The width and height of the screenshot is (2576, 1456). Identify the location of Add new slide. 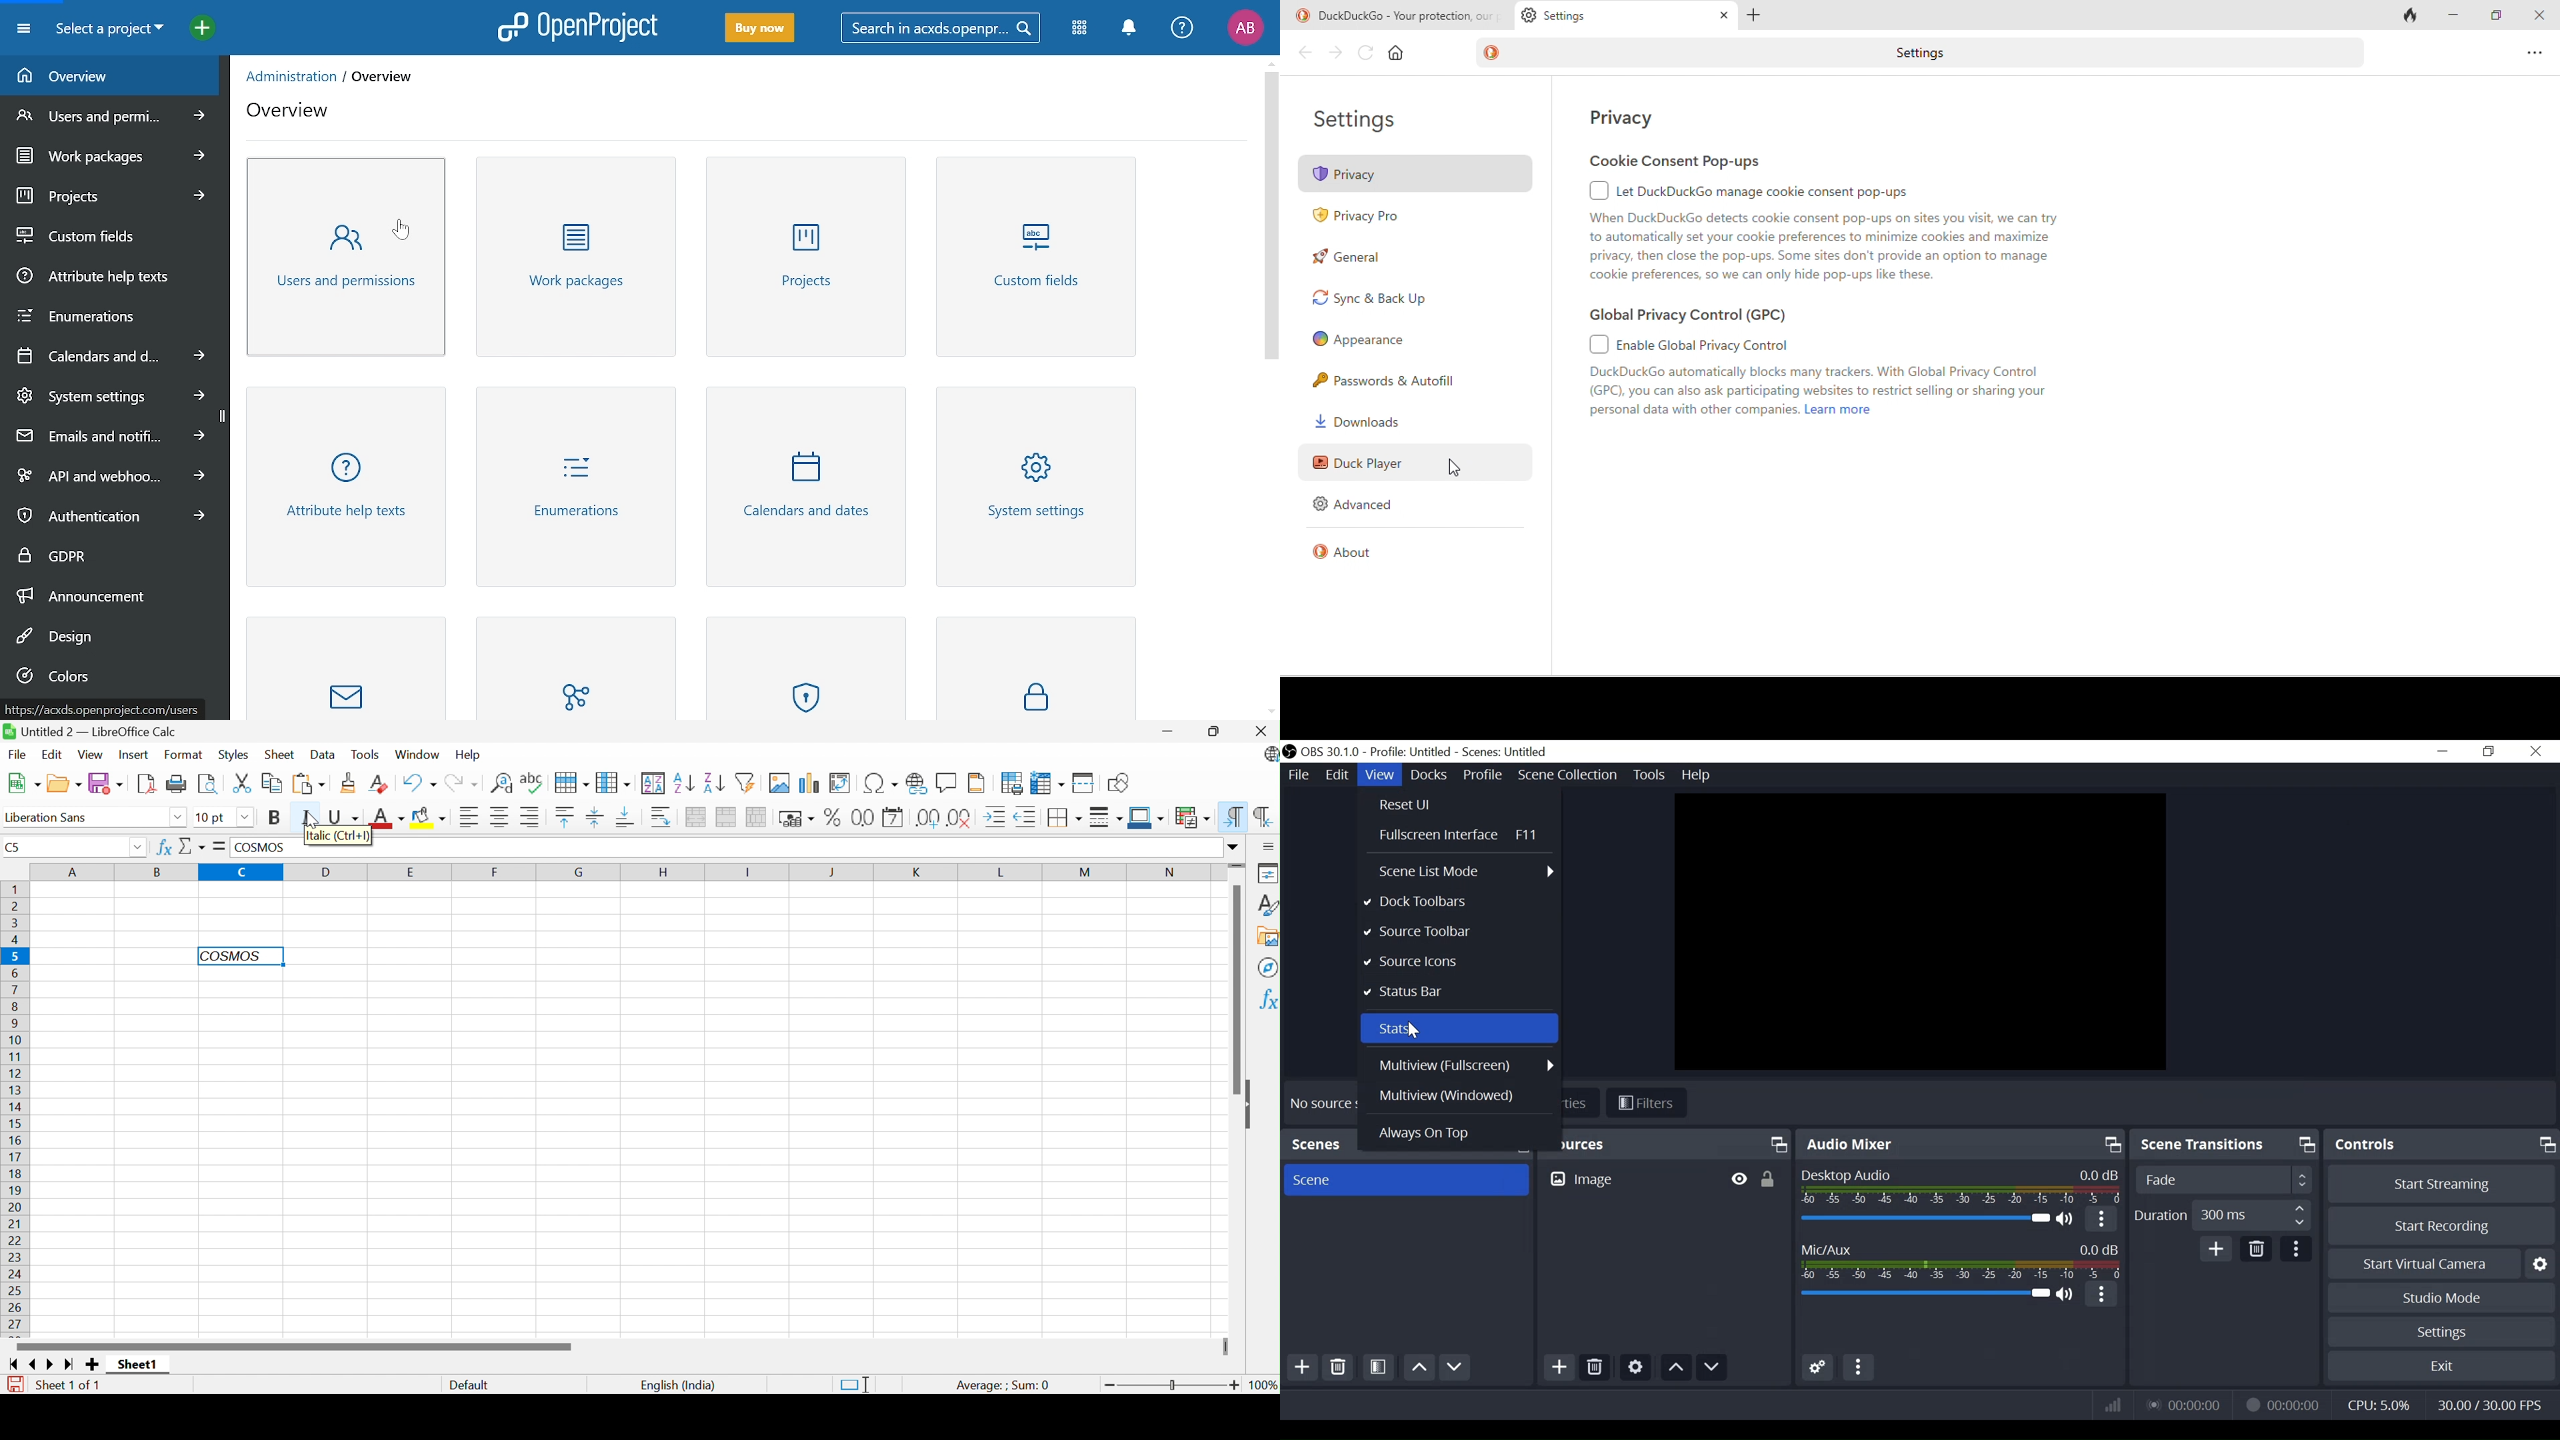
(94, 1367).